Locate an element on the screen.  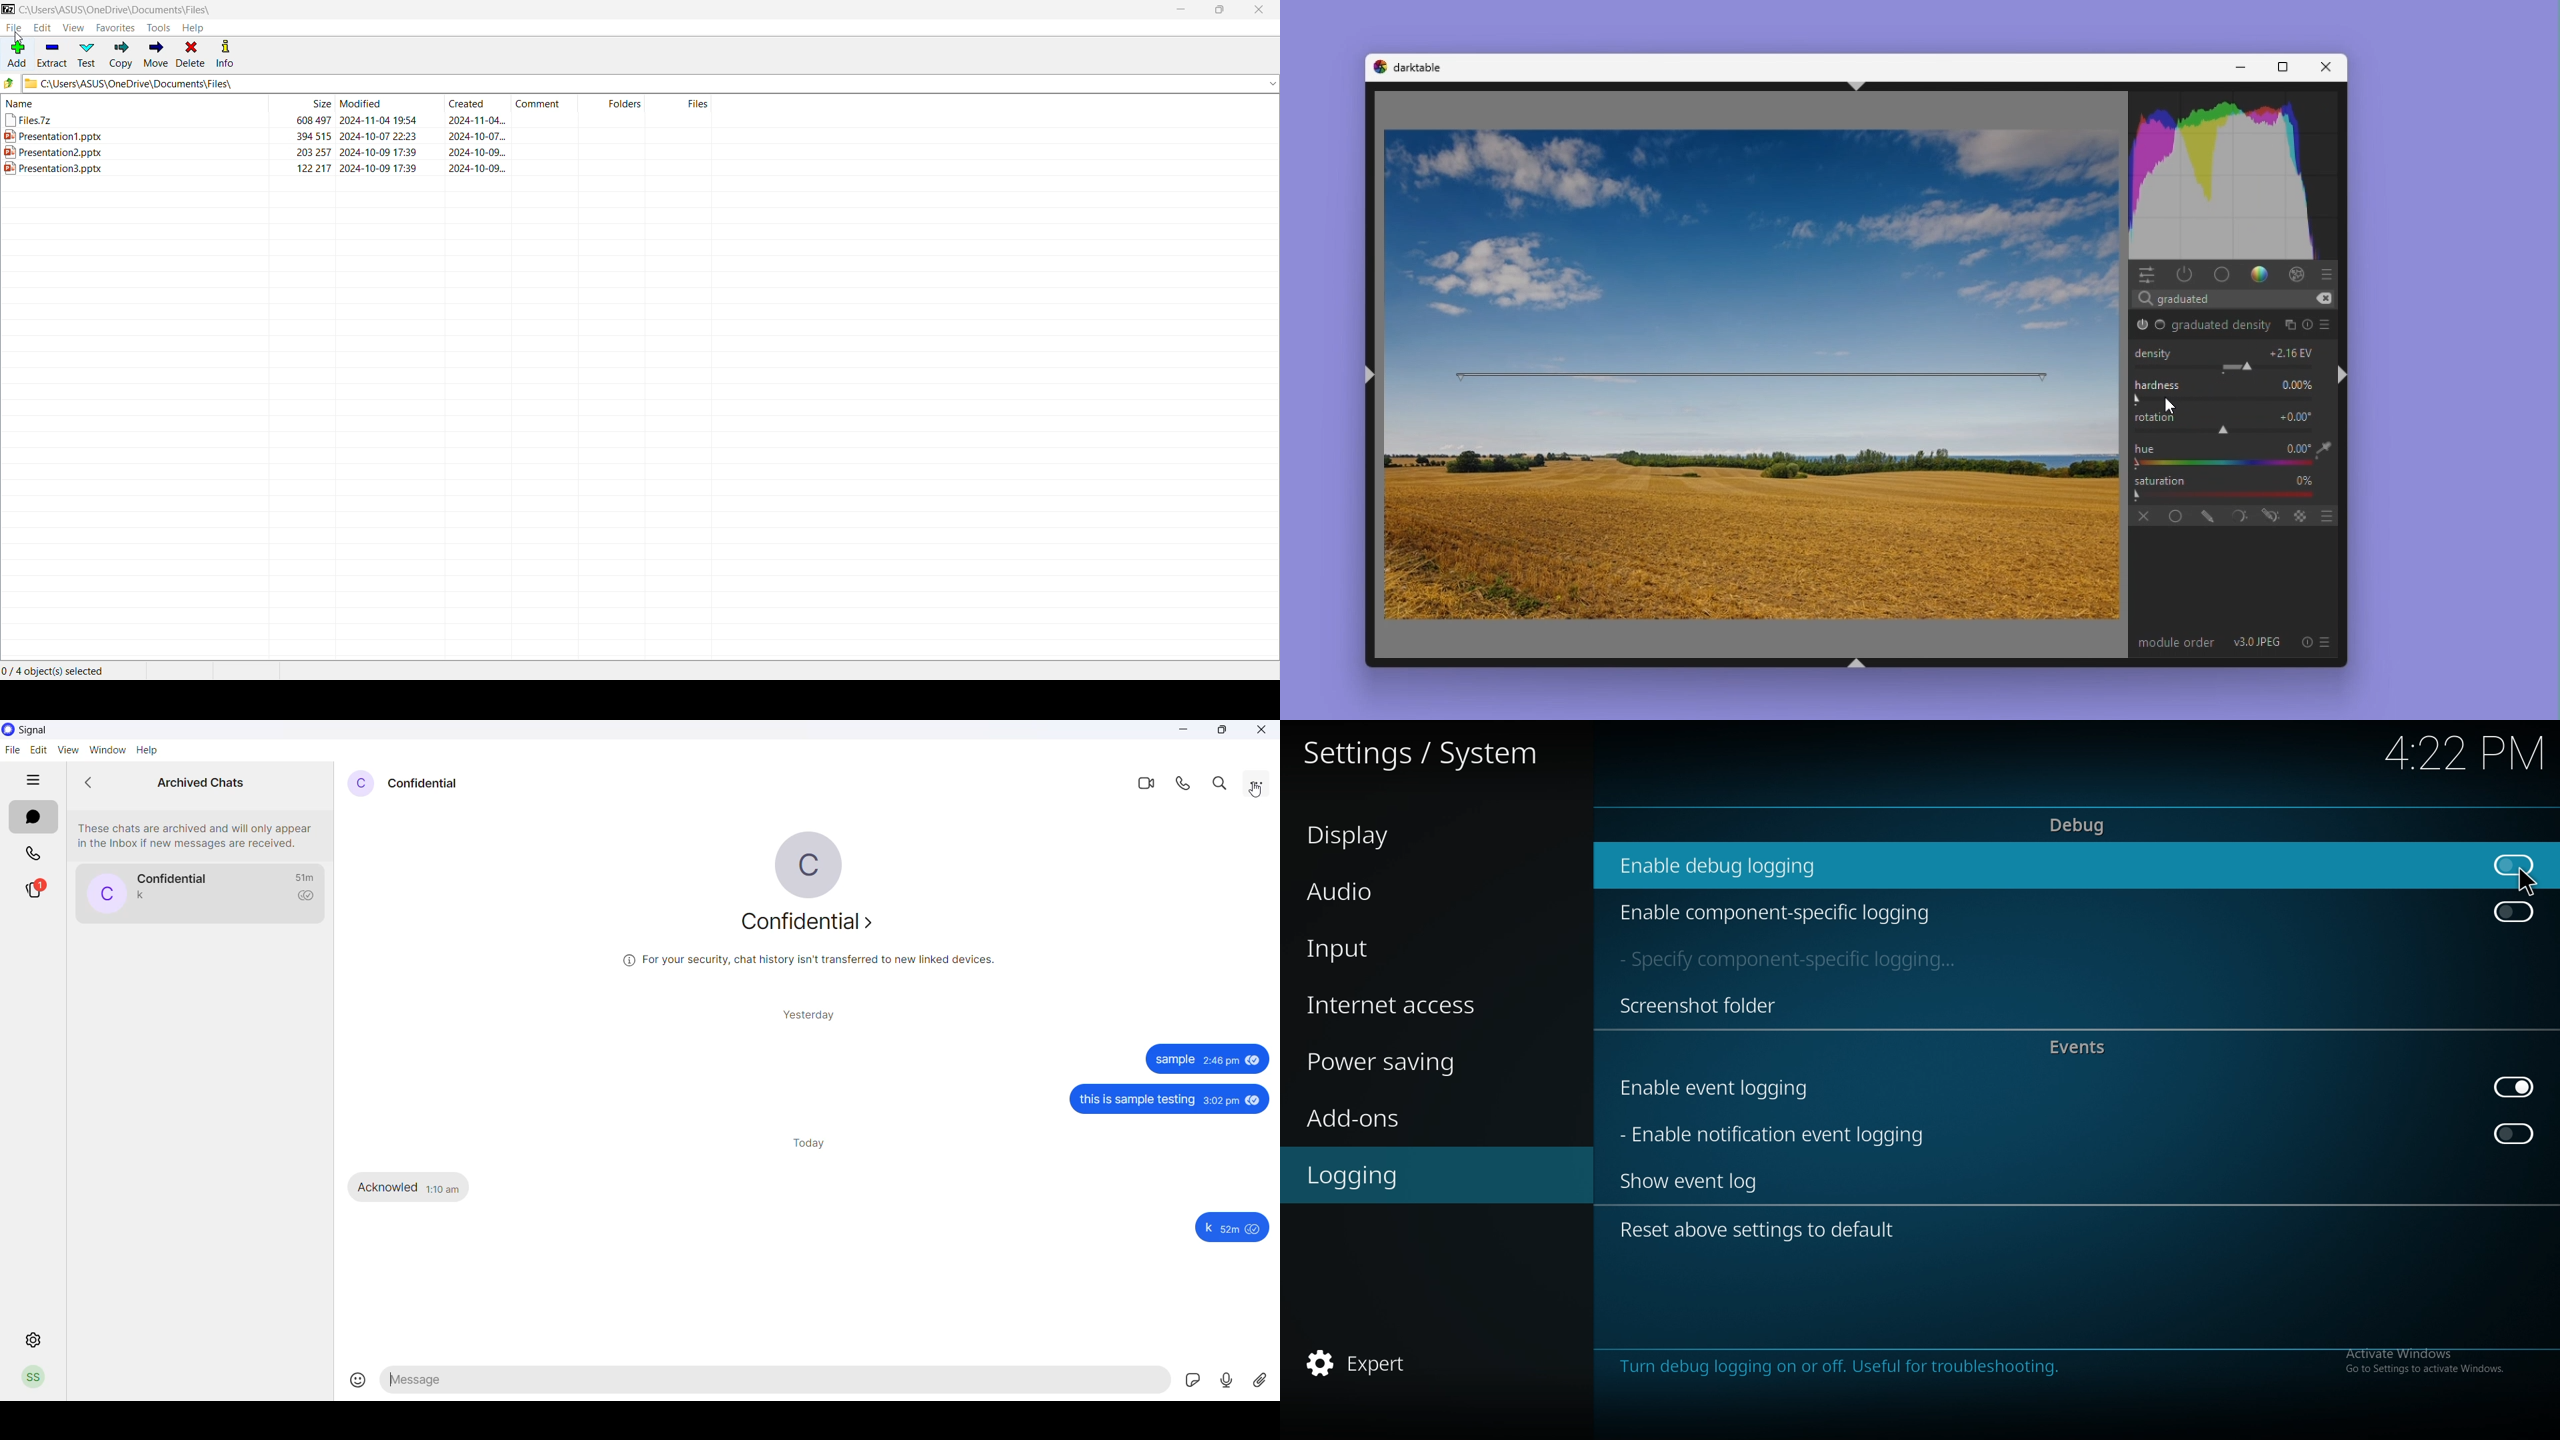
audio is located at coordinates (1417, 889).